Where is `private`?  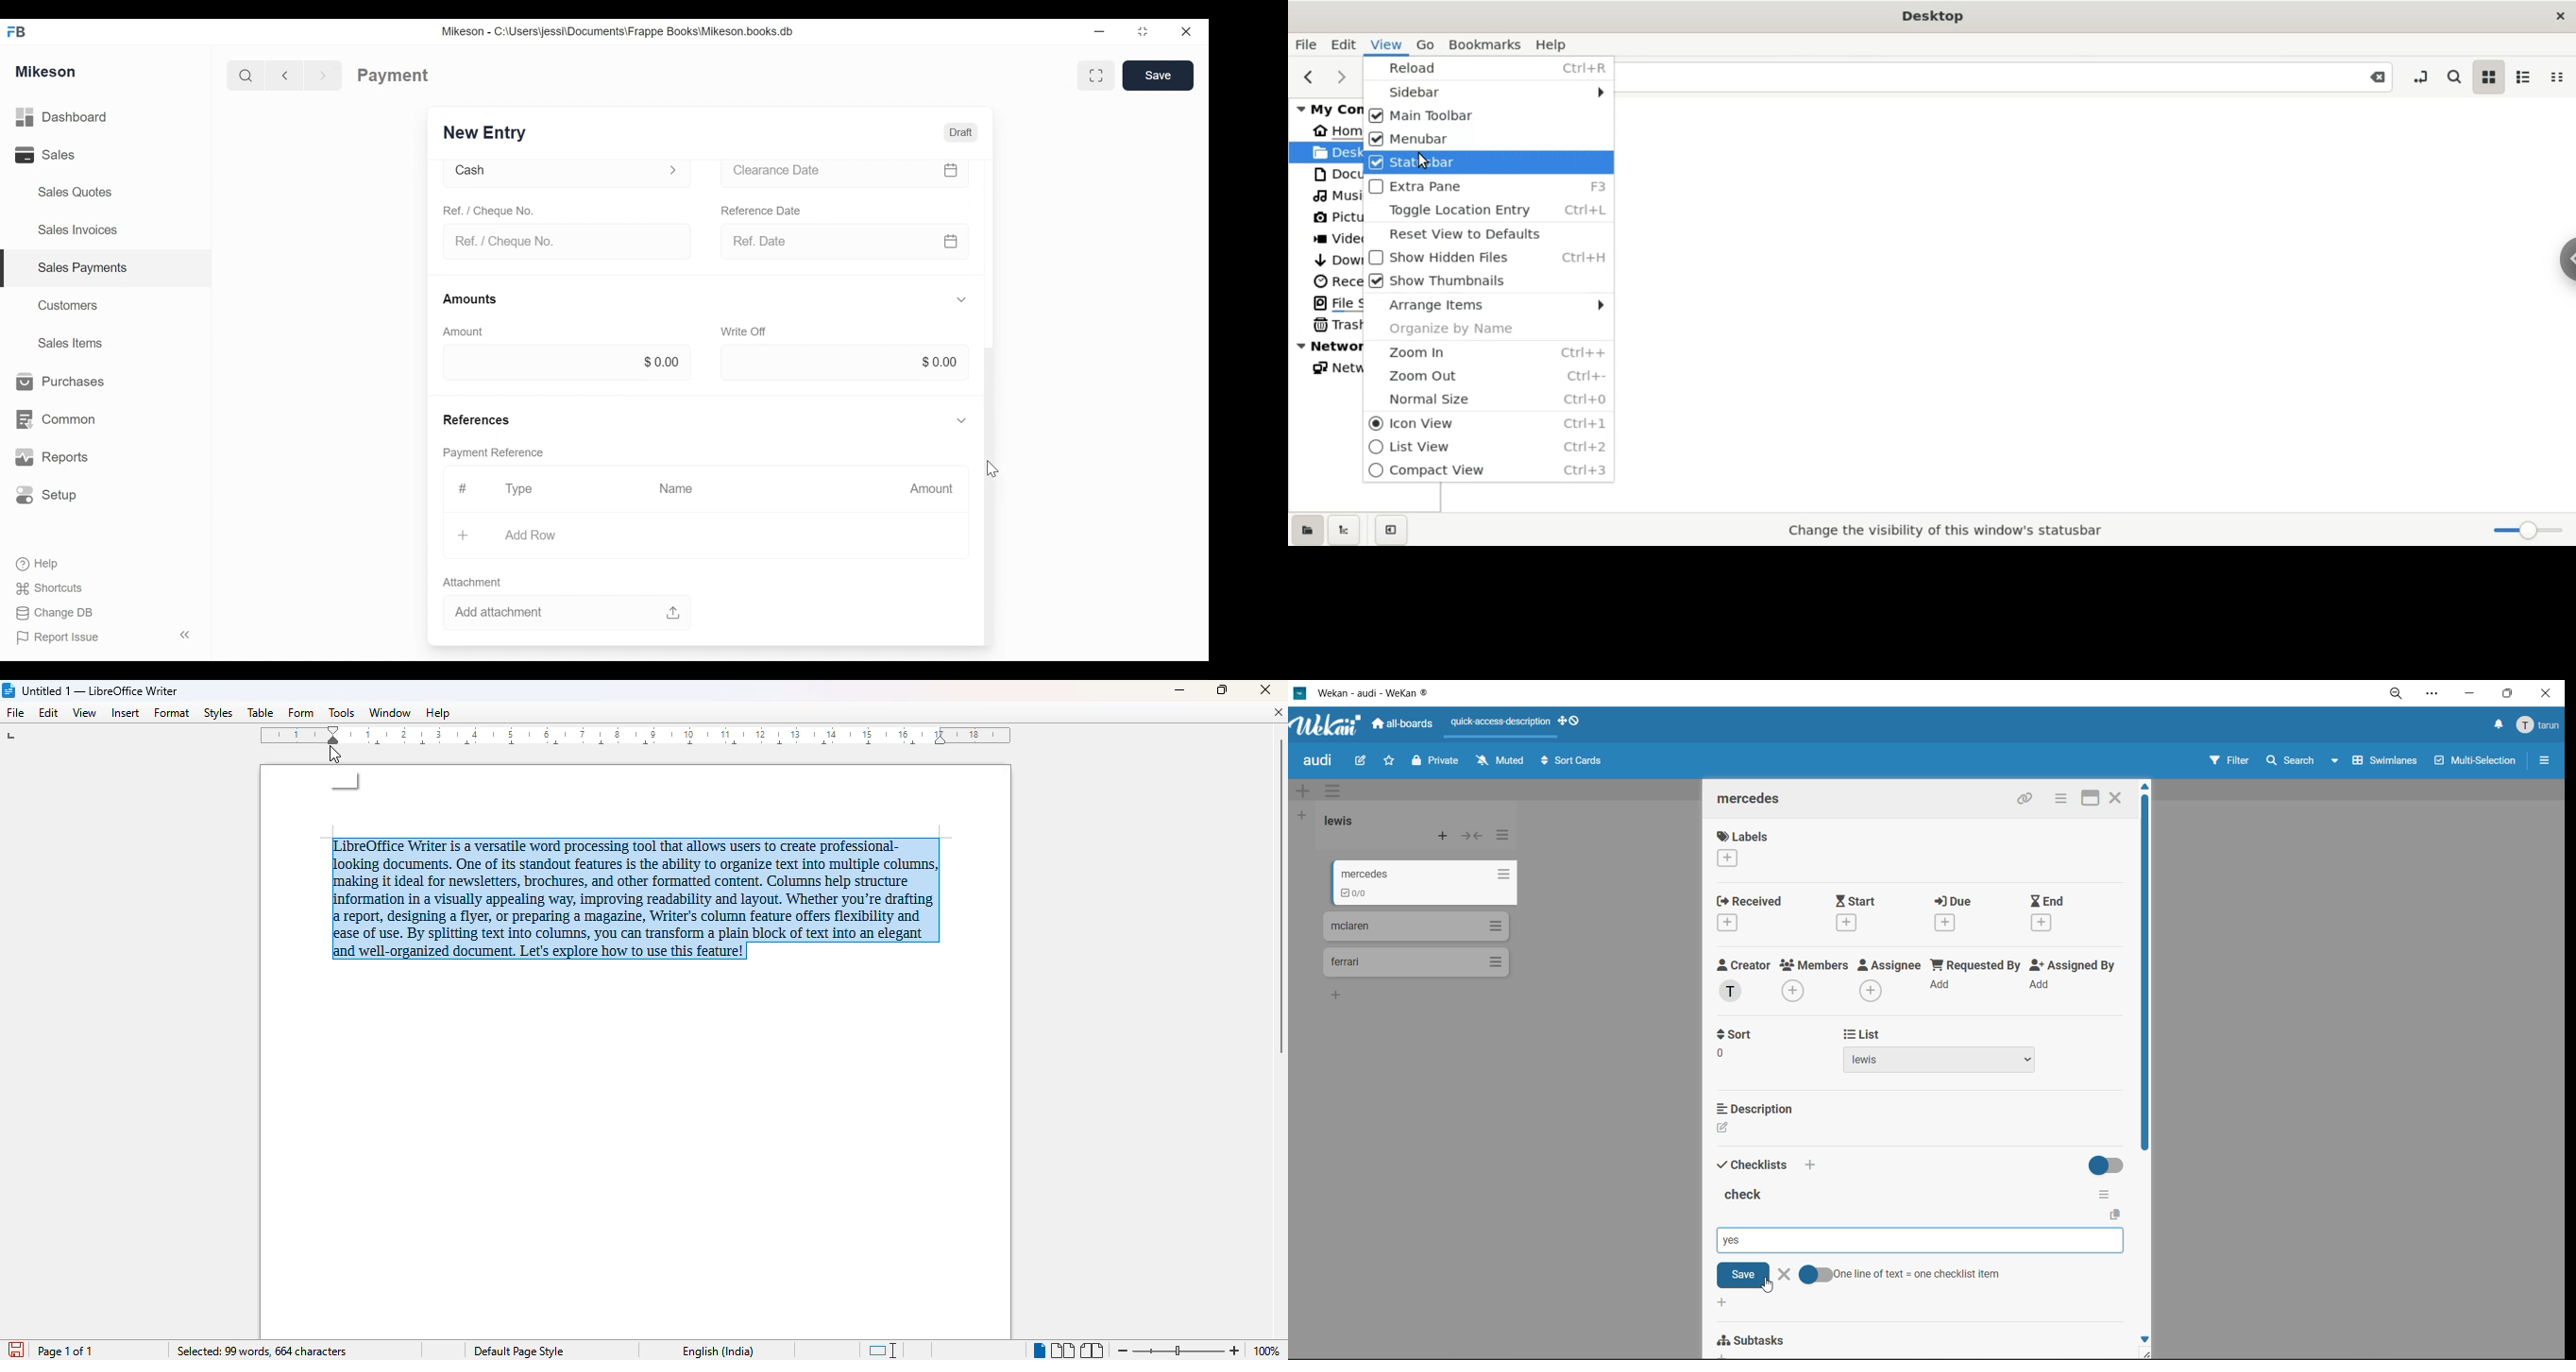
private is located at coordinates (1436, 763).